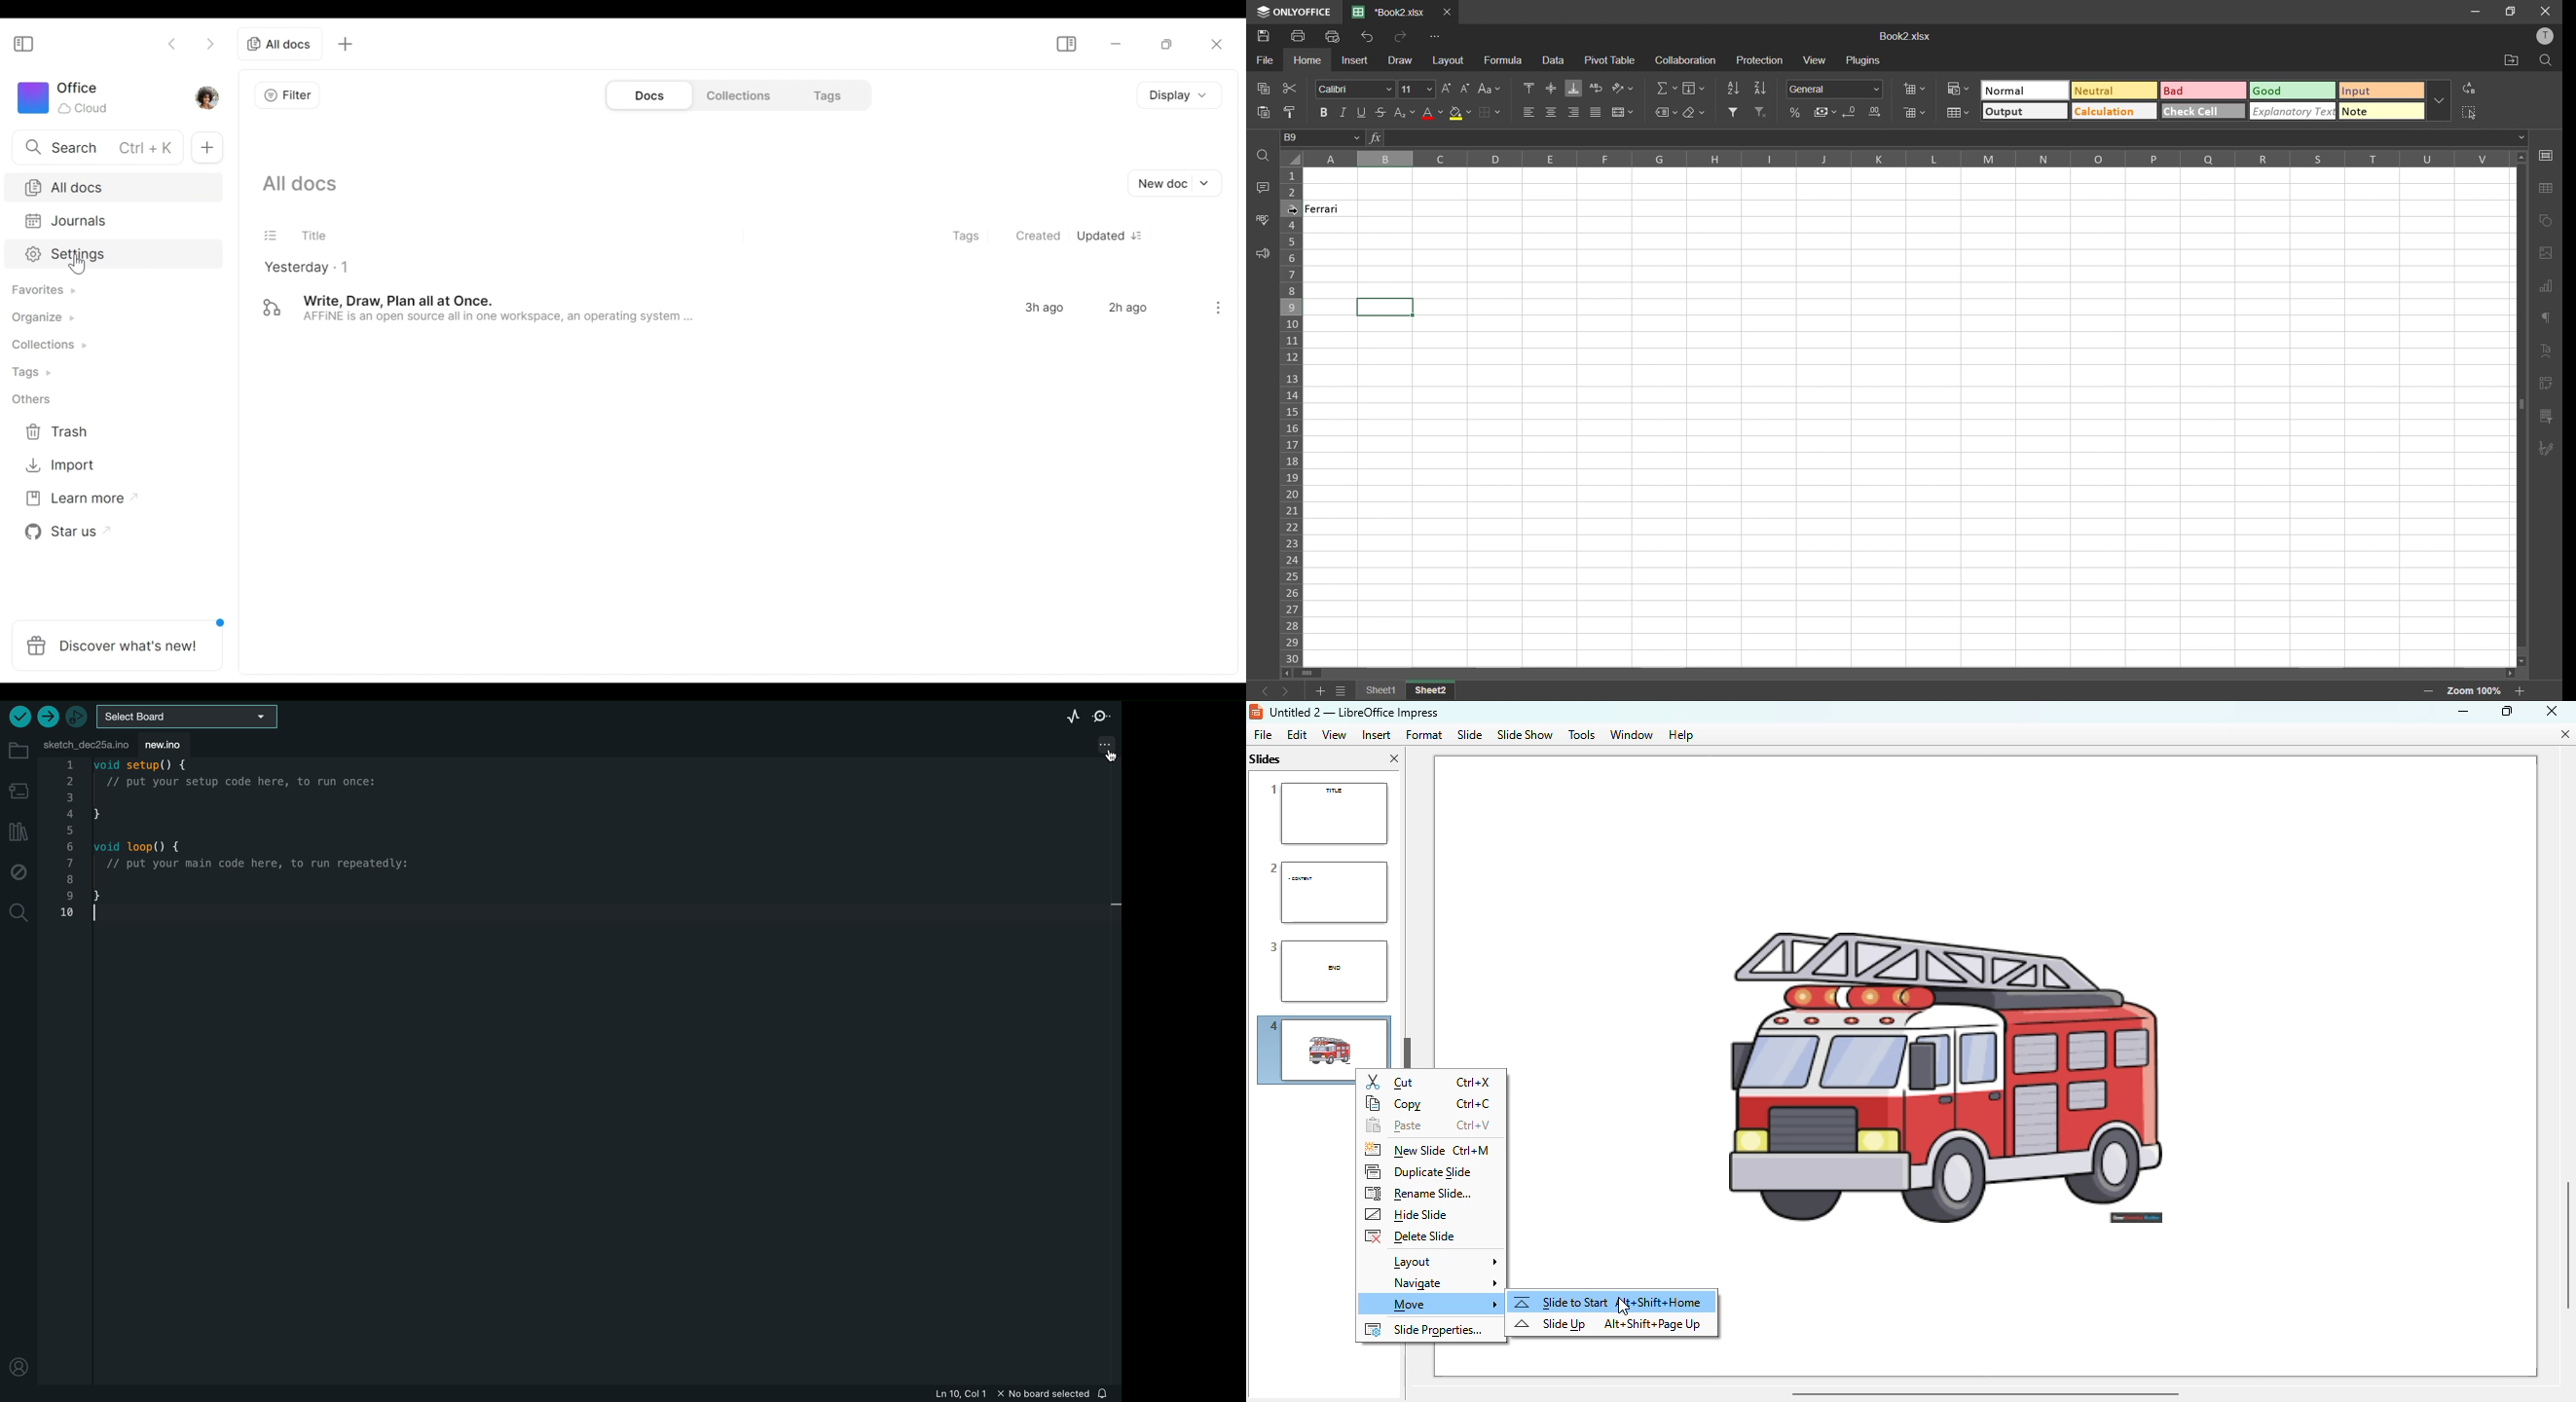 This screenshot has width=2576, height=1428. What do you see at coordinates (1265, 157) in the screenshot?
I see `find` at bounding box center [1265, 157].